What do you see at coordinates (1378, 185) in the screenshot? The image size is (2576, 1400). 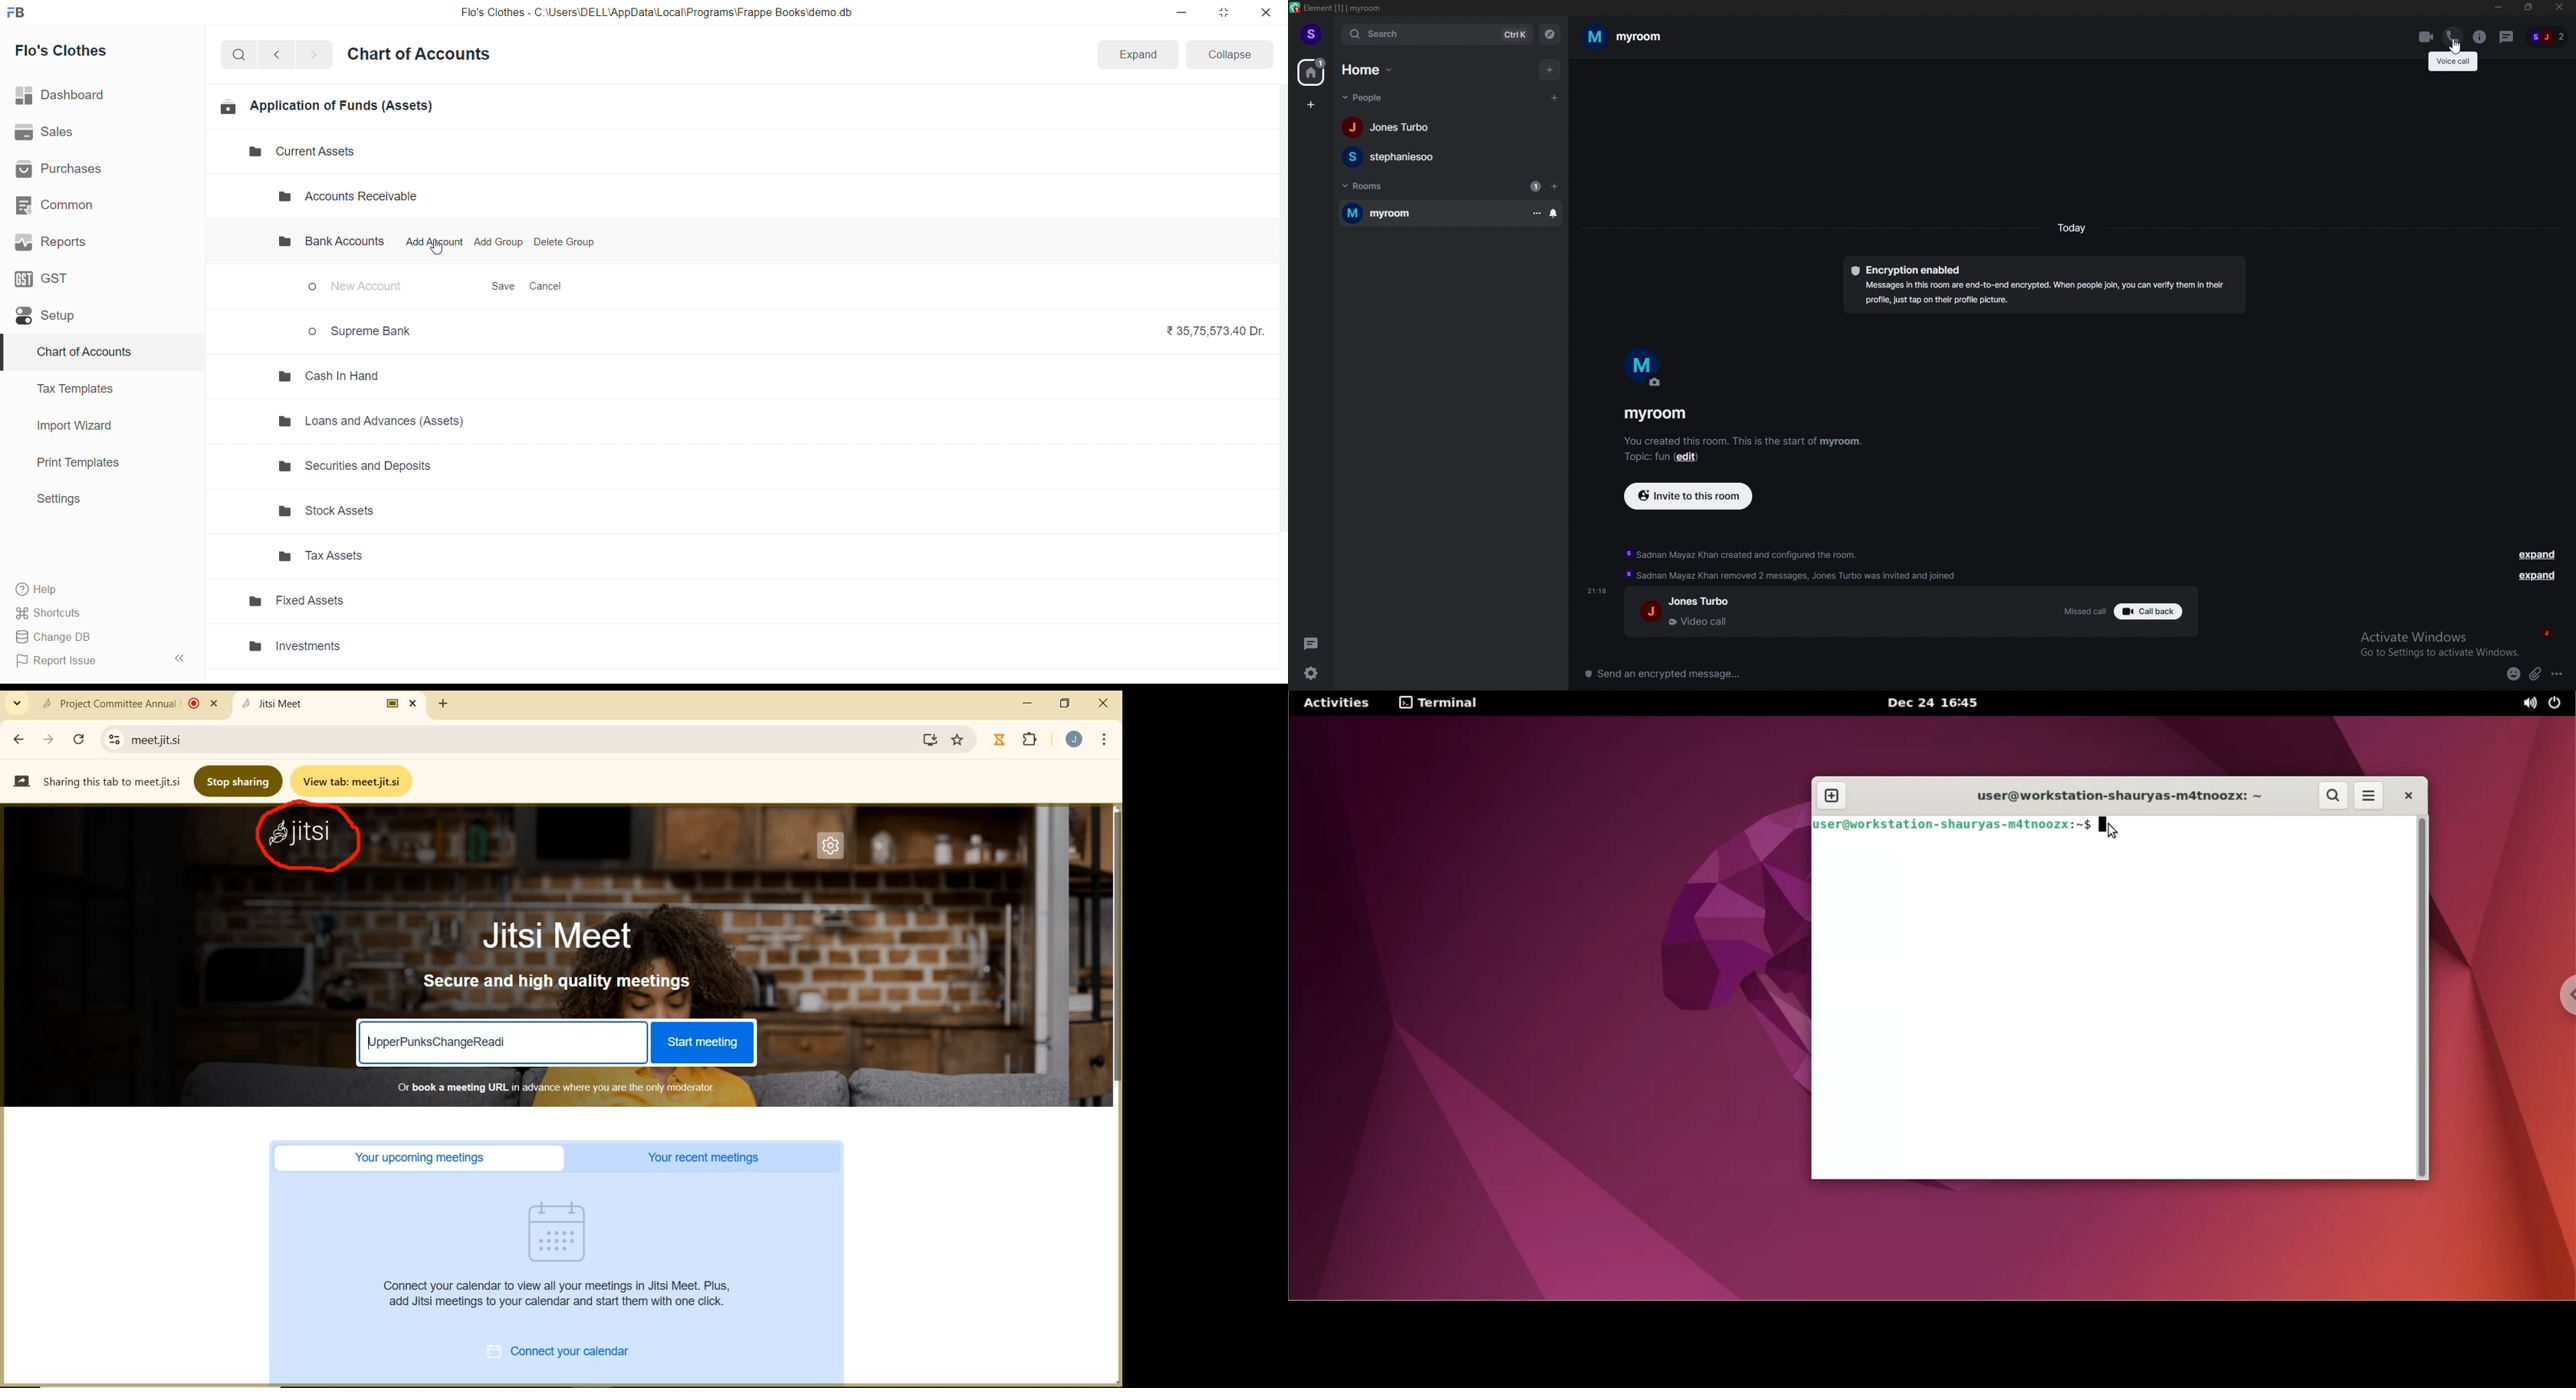 I see `rooms` at bounding box center [1378, 185].